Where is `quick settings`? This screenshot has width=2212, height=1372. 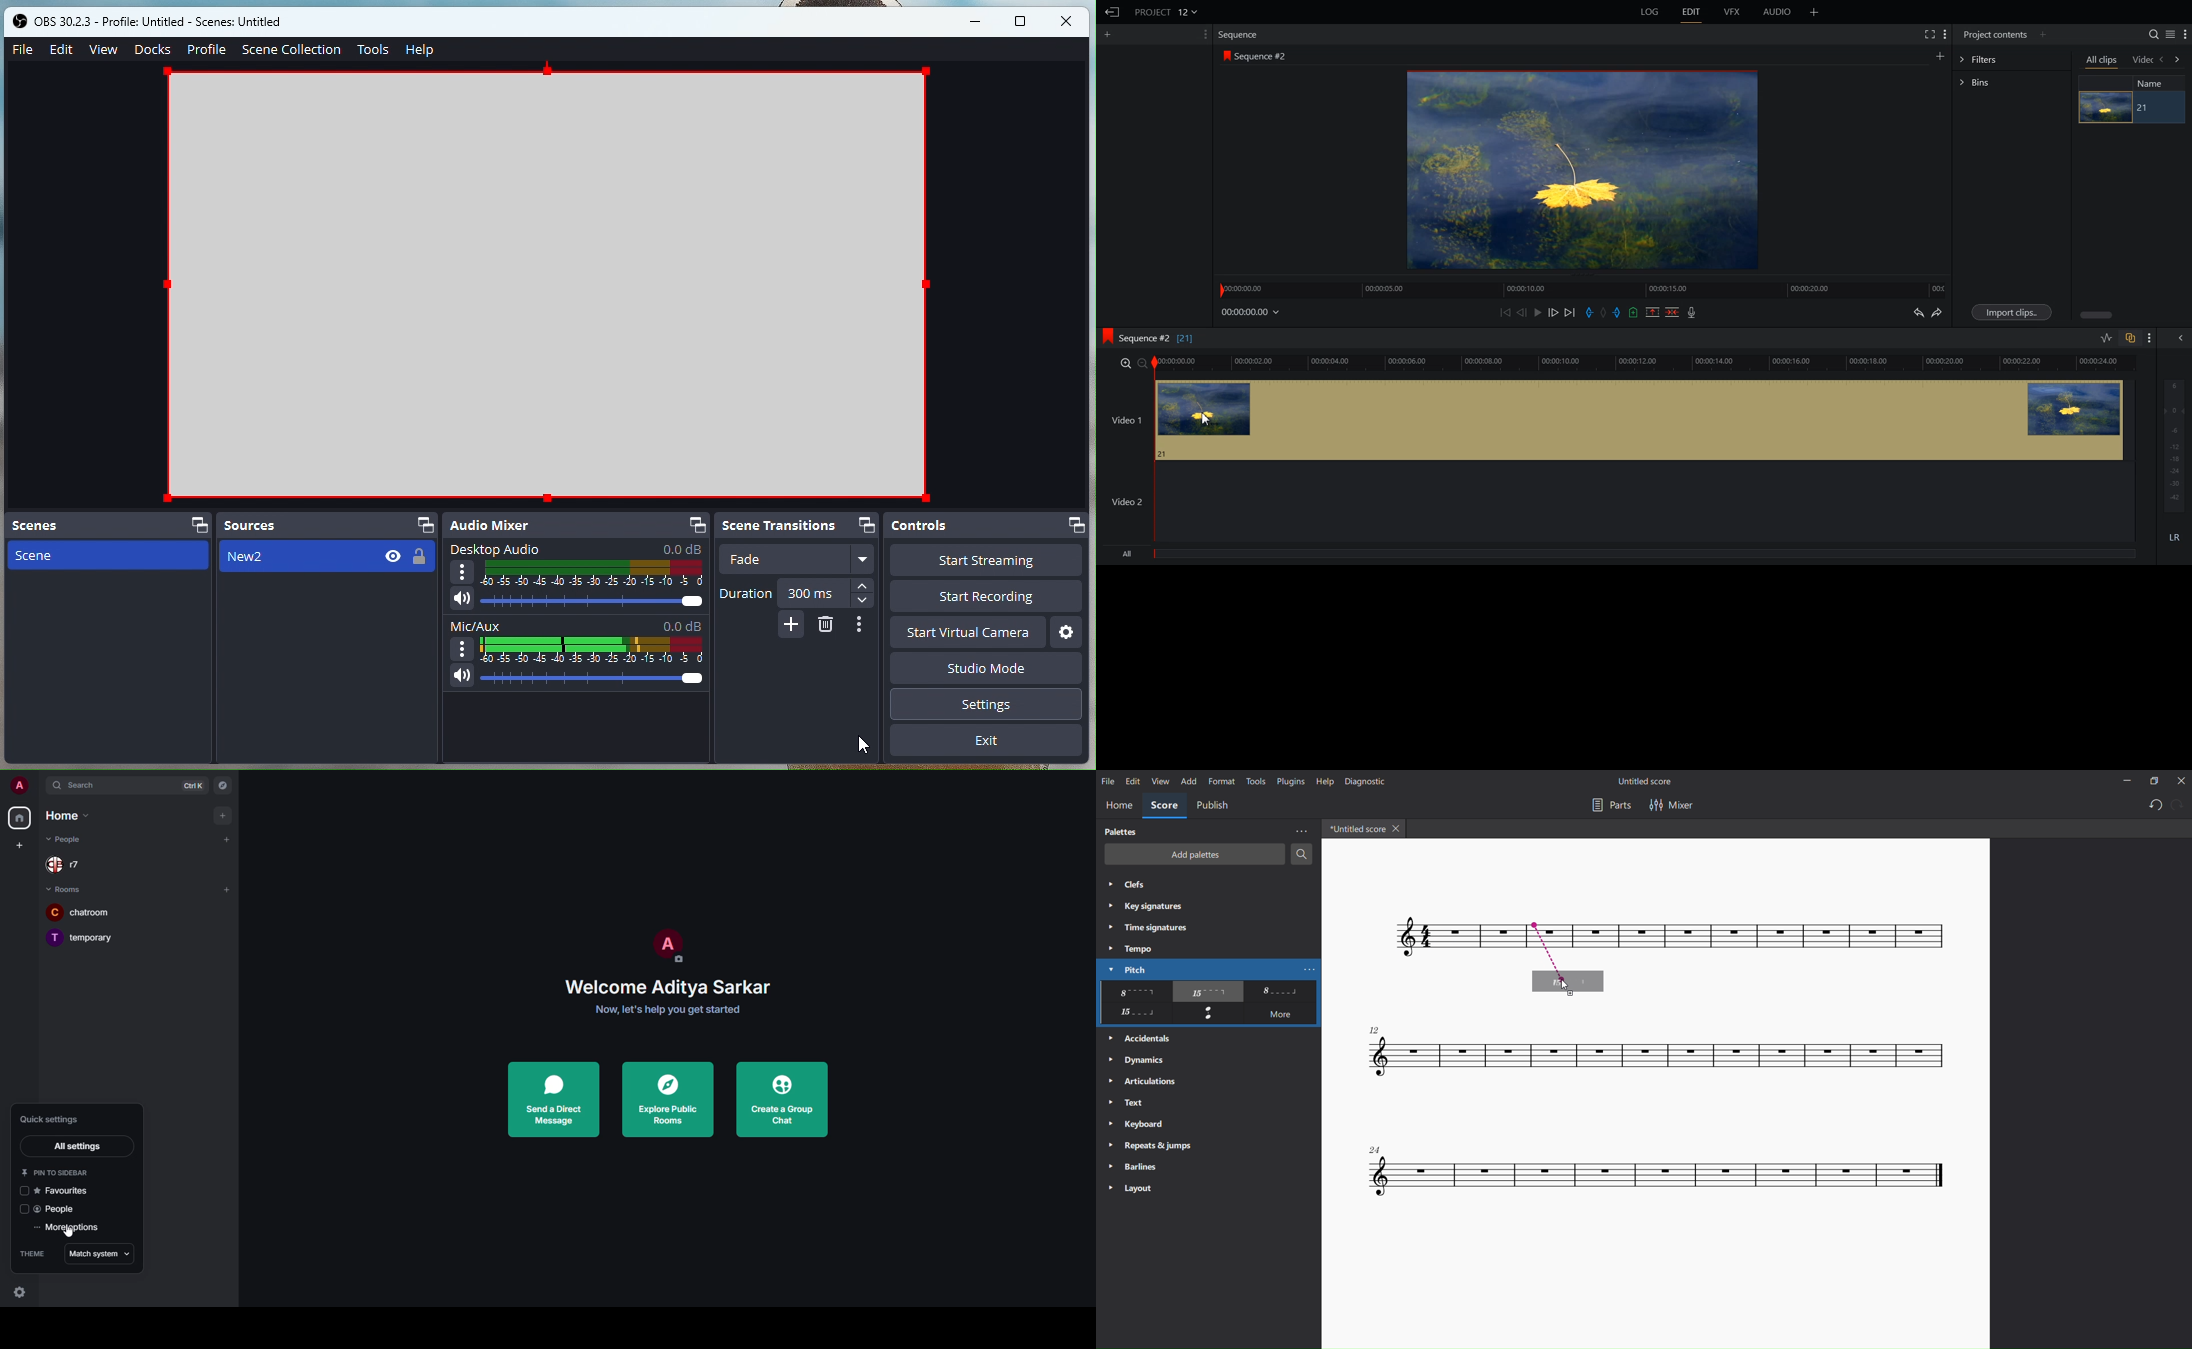
quick settings is located at coordinates (55, 1119).